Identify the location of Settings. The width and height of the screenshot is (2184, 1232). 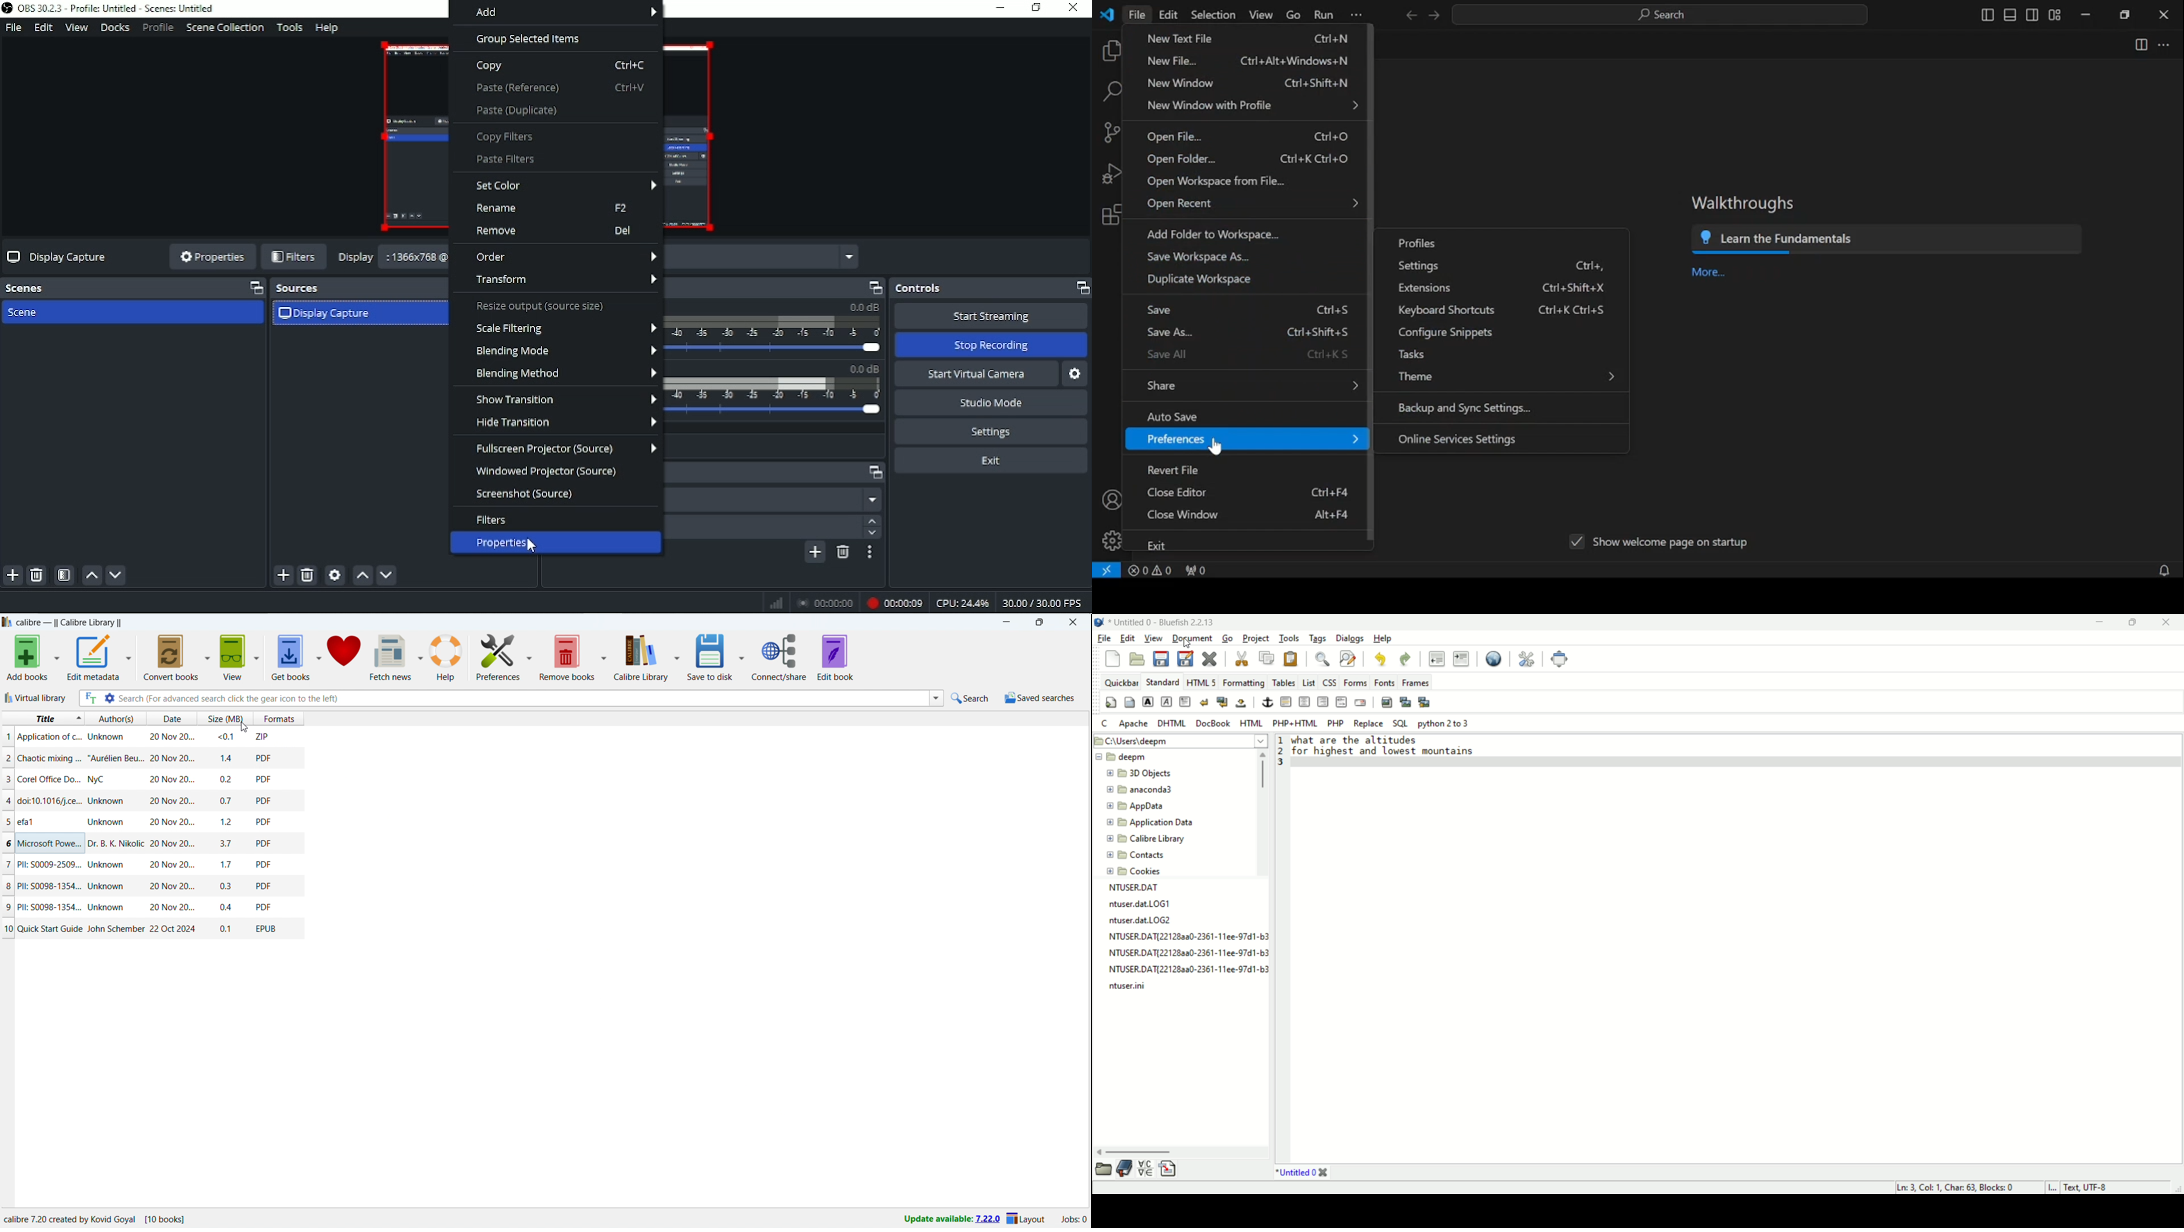
(990, 431).